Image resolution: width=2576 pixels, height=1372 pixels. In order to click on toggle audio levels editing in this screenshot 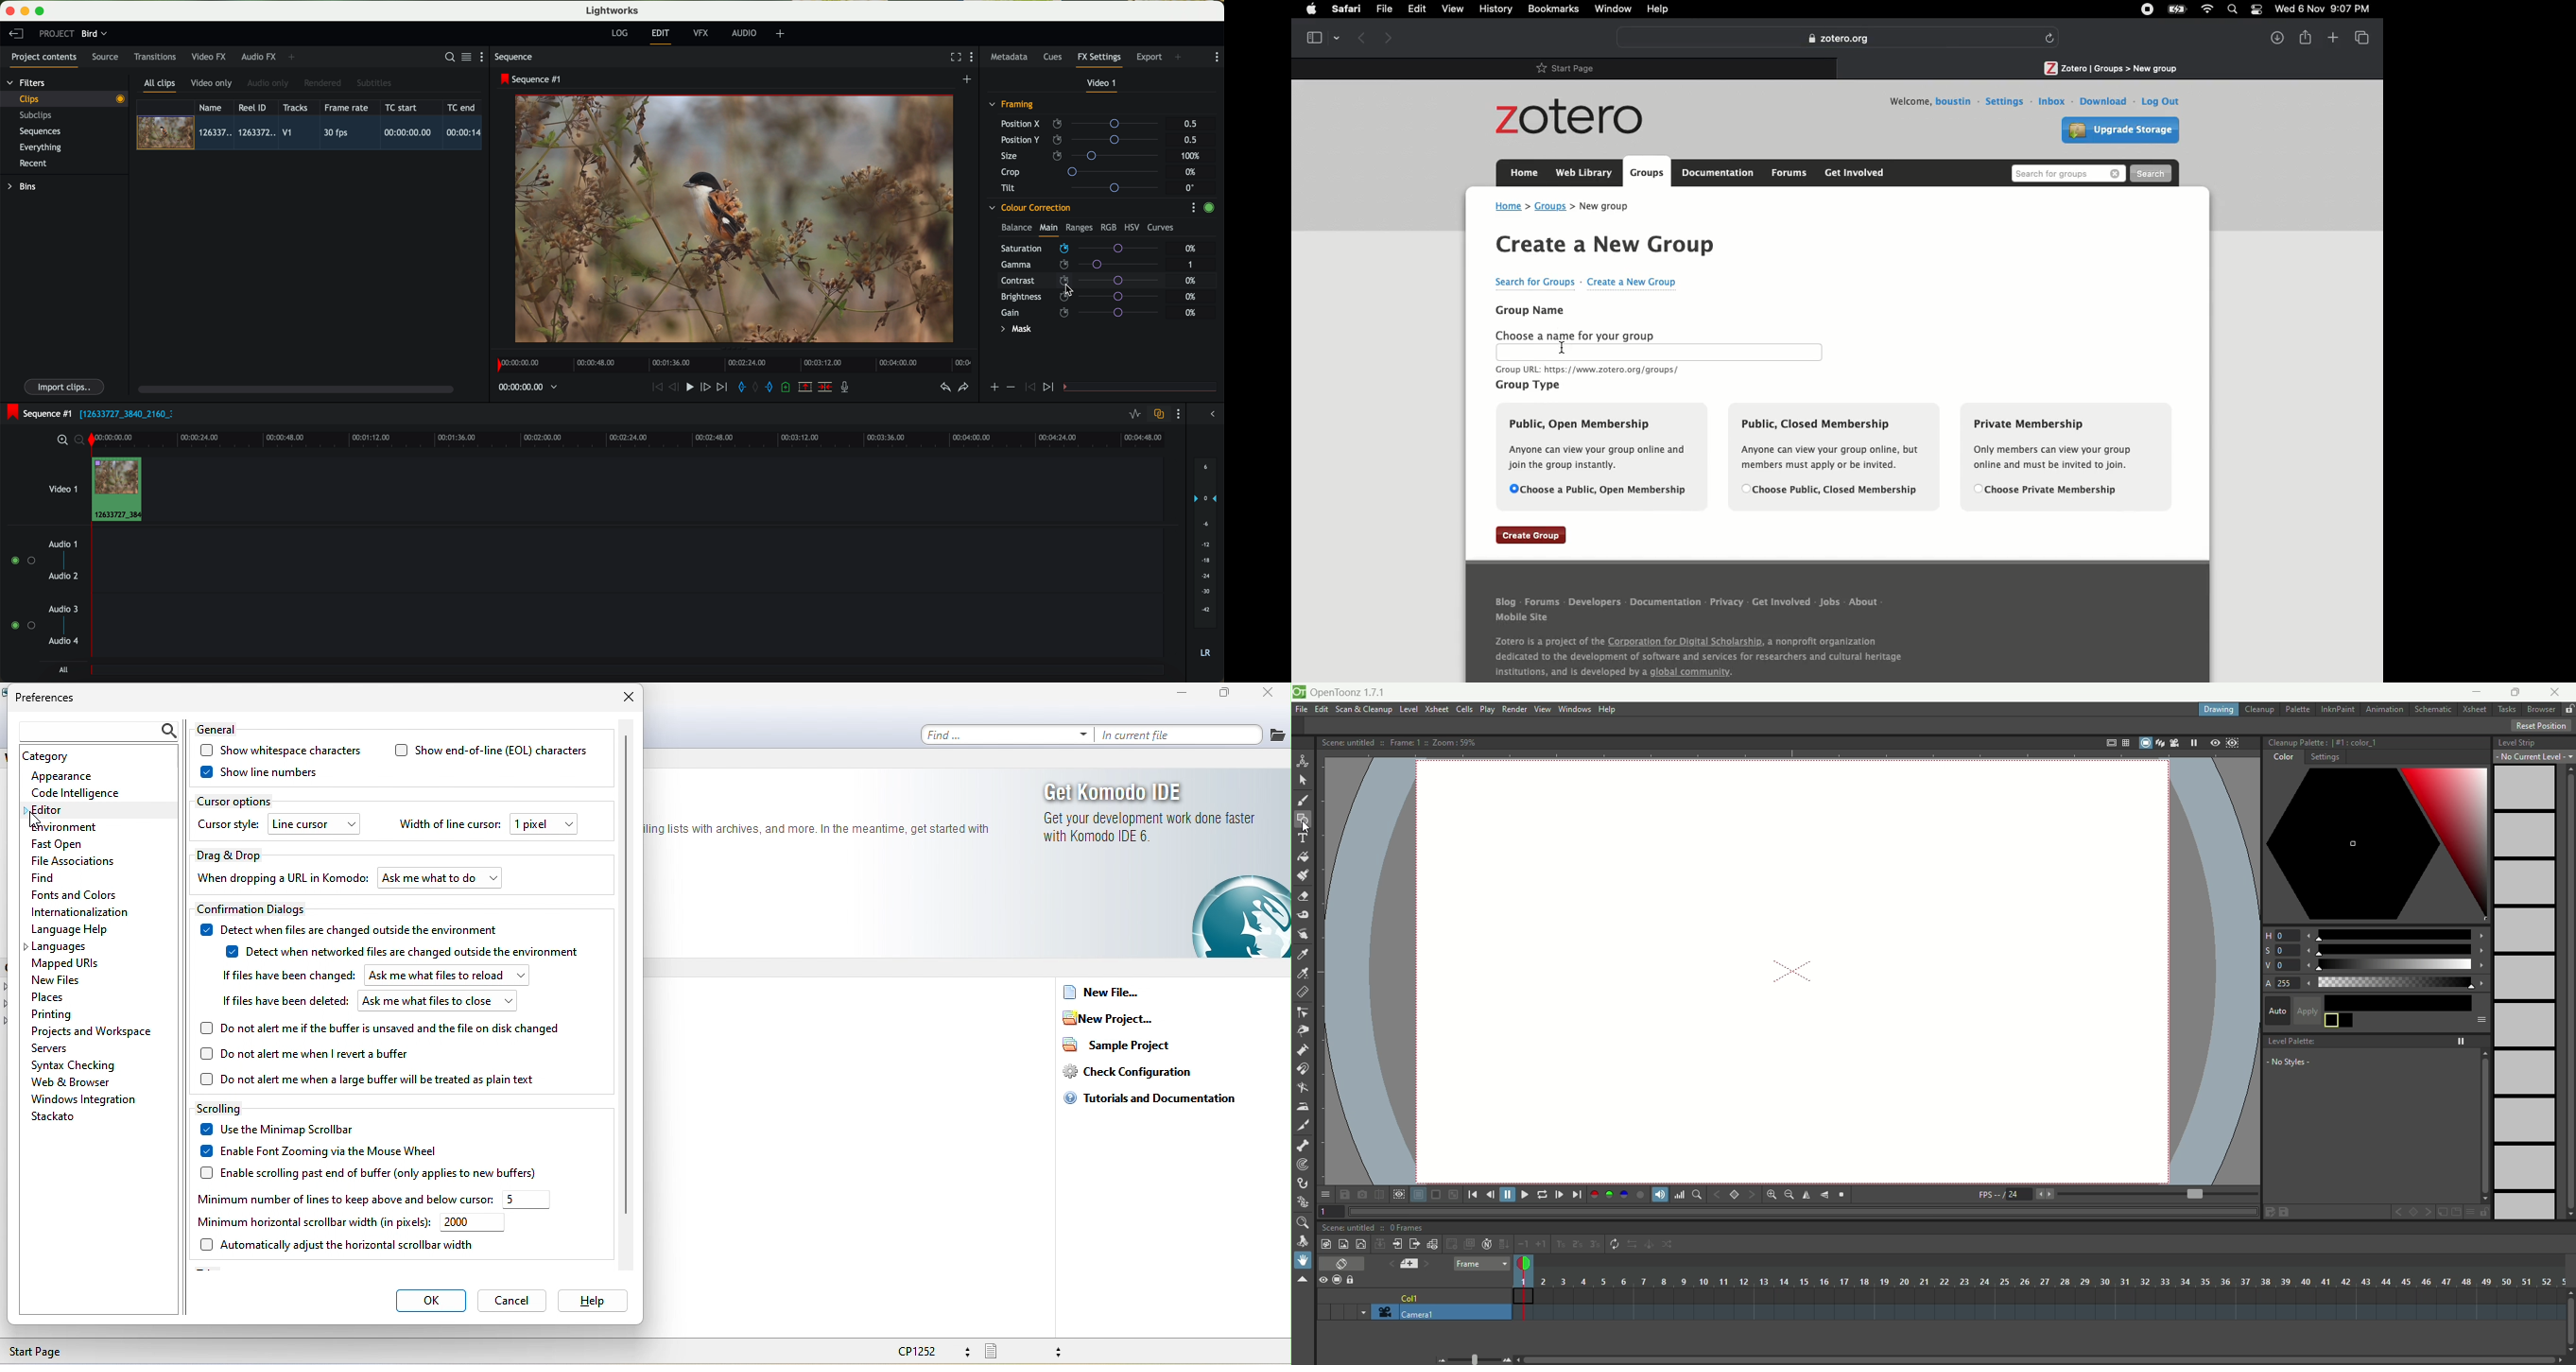, I will do `click(1135, 415)`.